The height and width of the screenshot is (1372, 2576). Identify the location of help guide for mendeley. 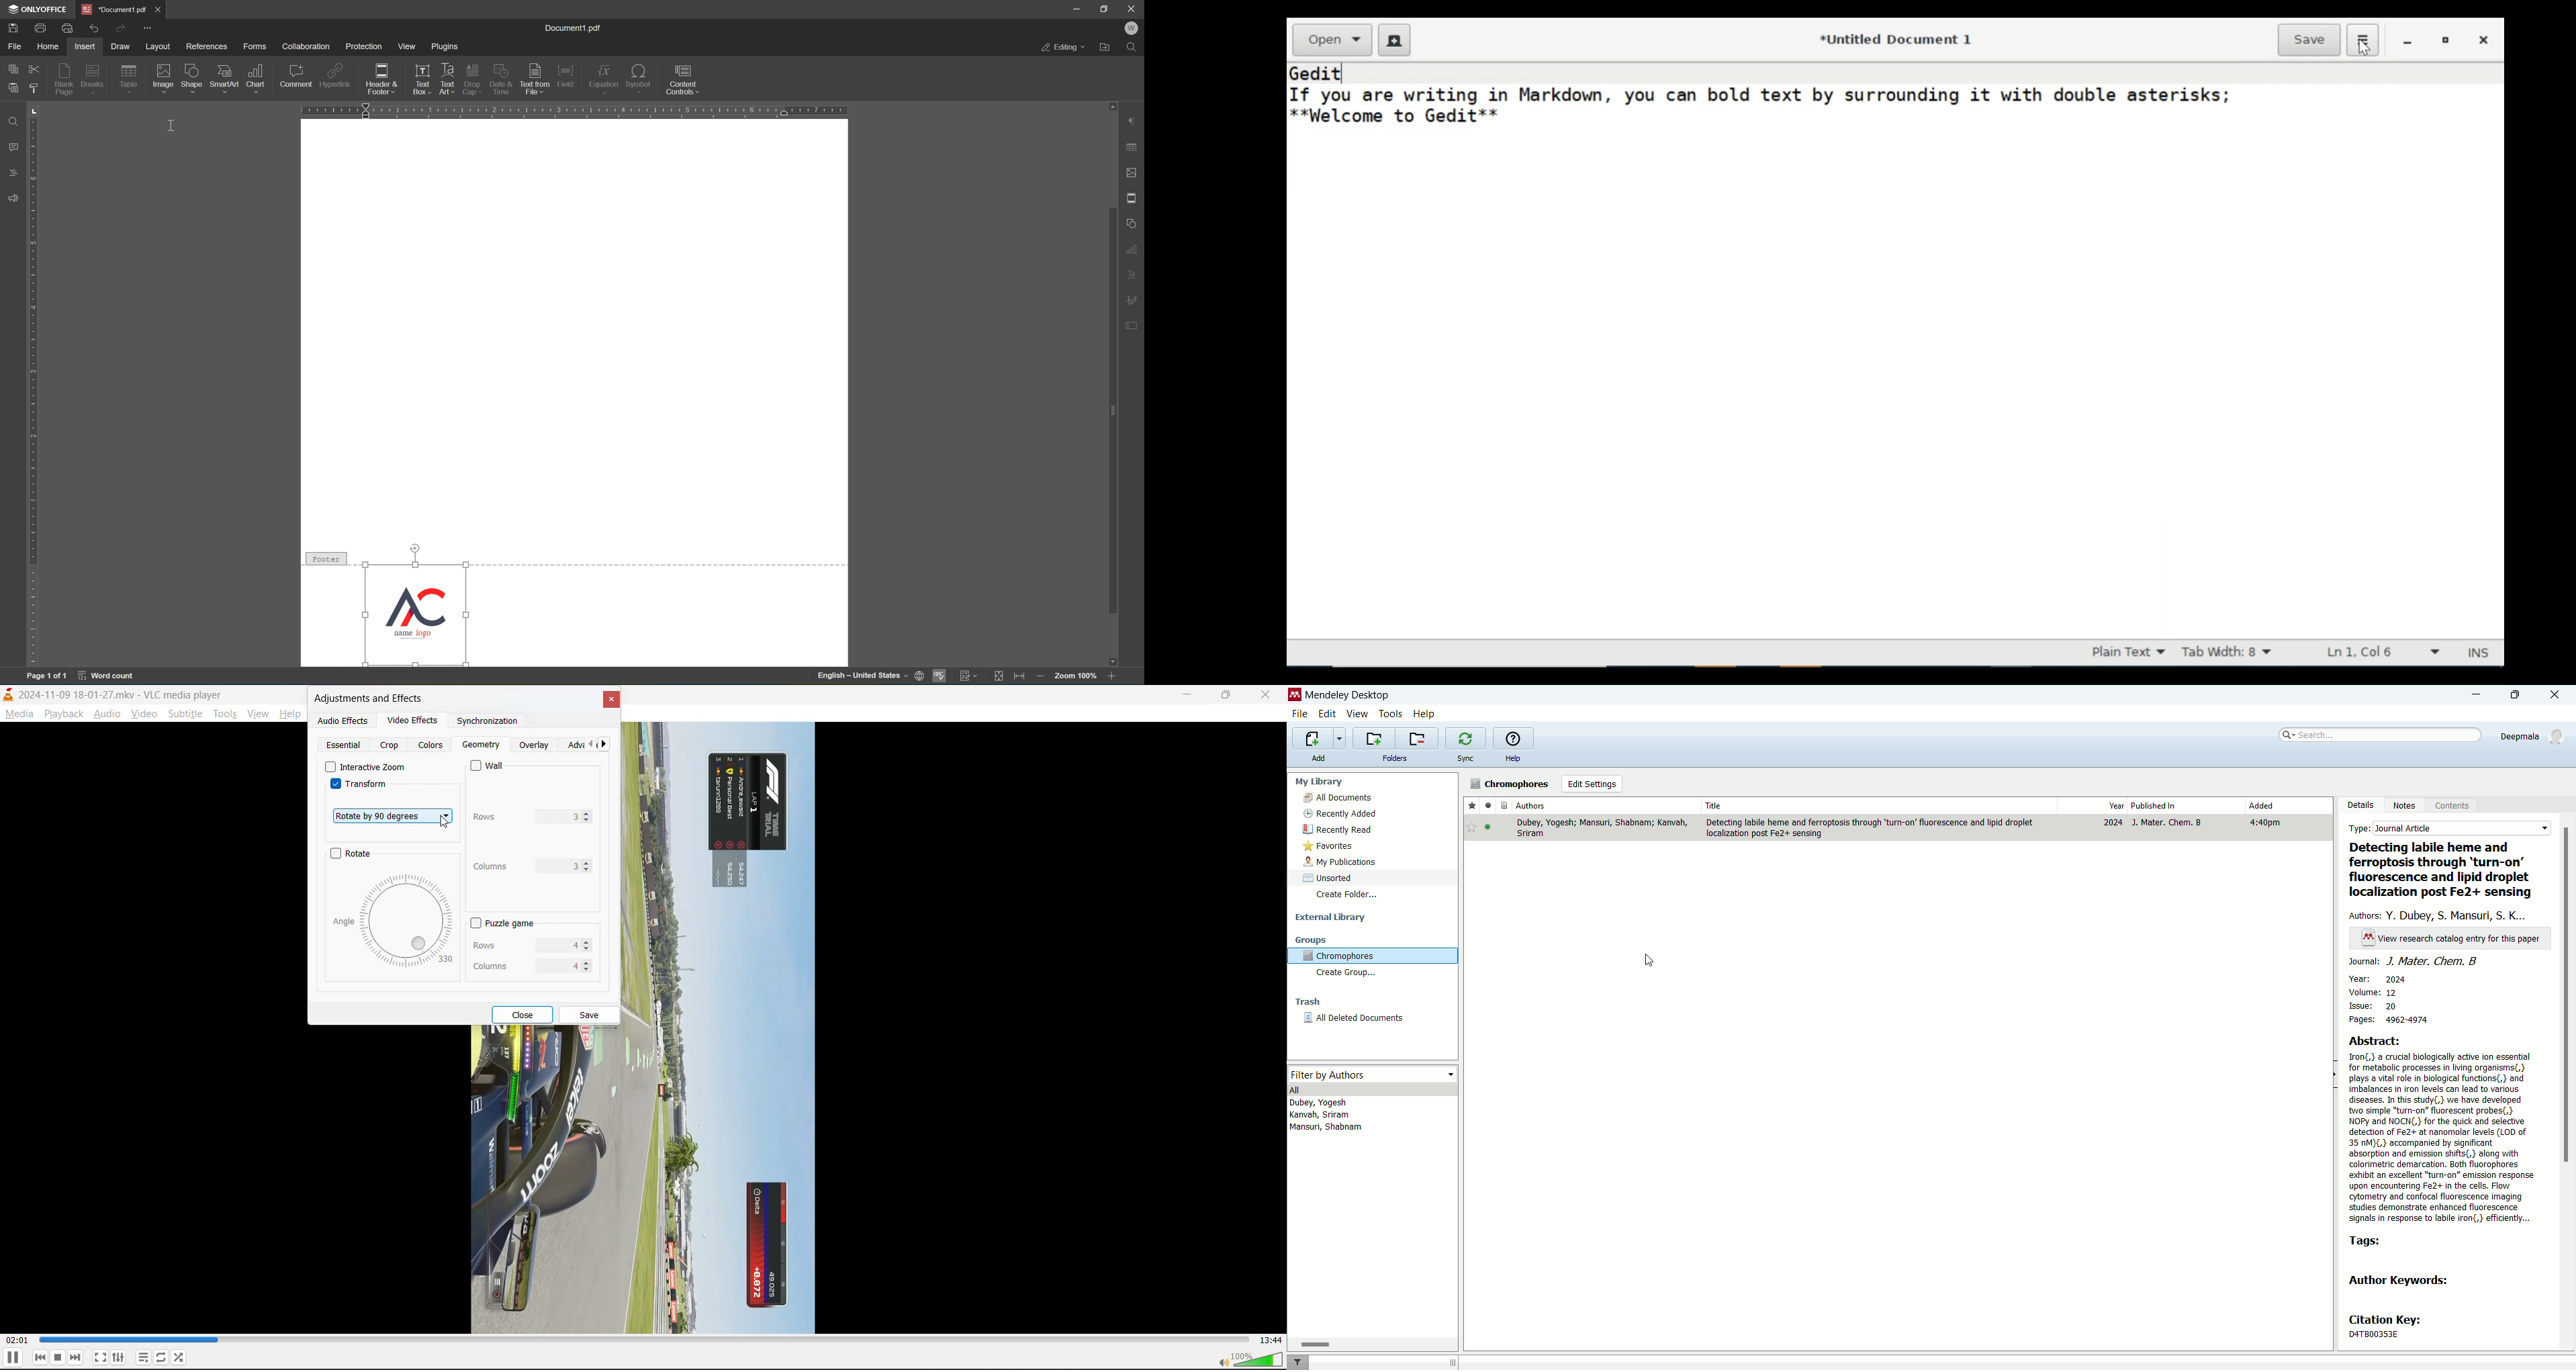
(1512, 738).